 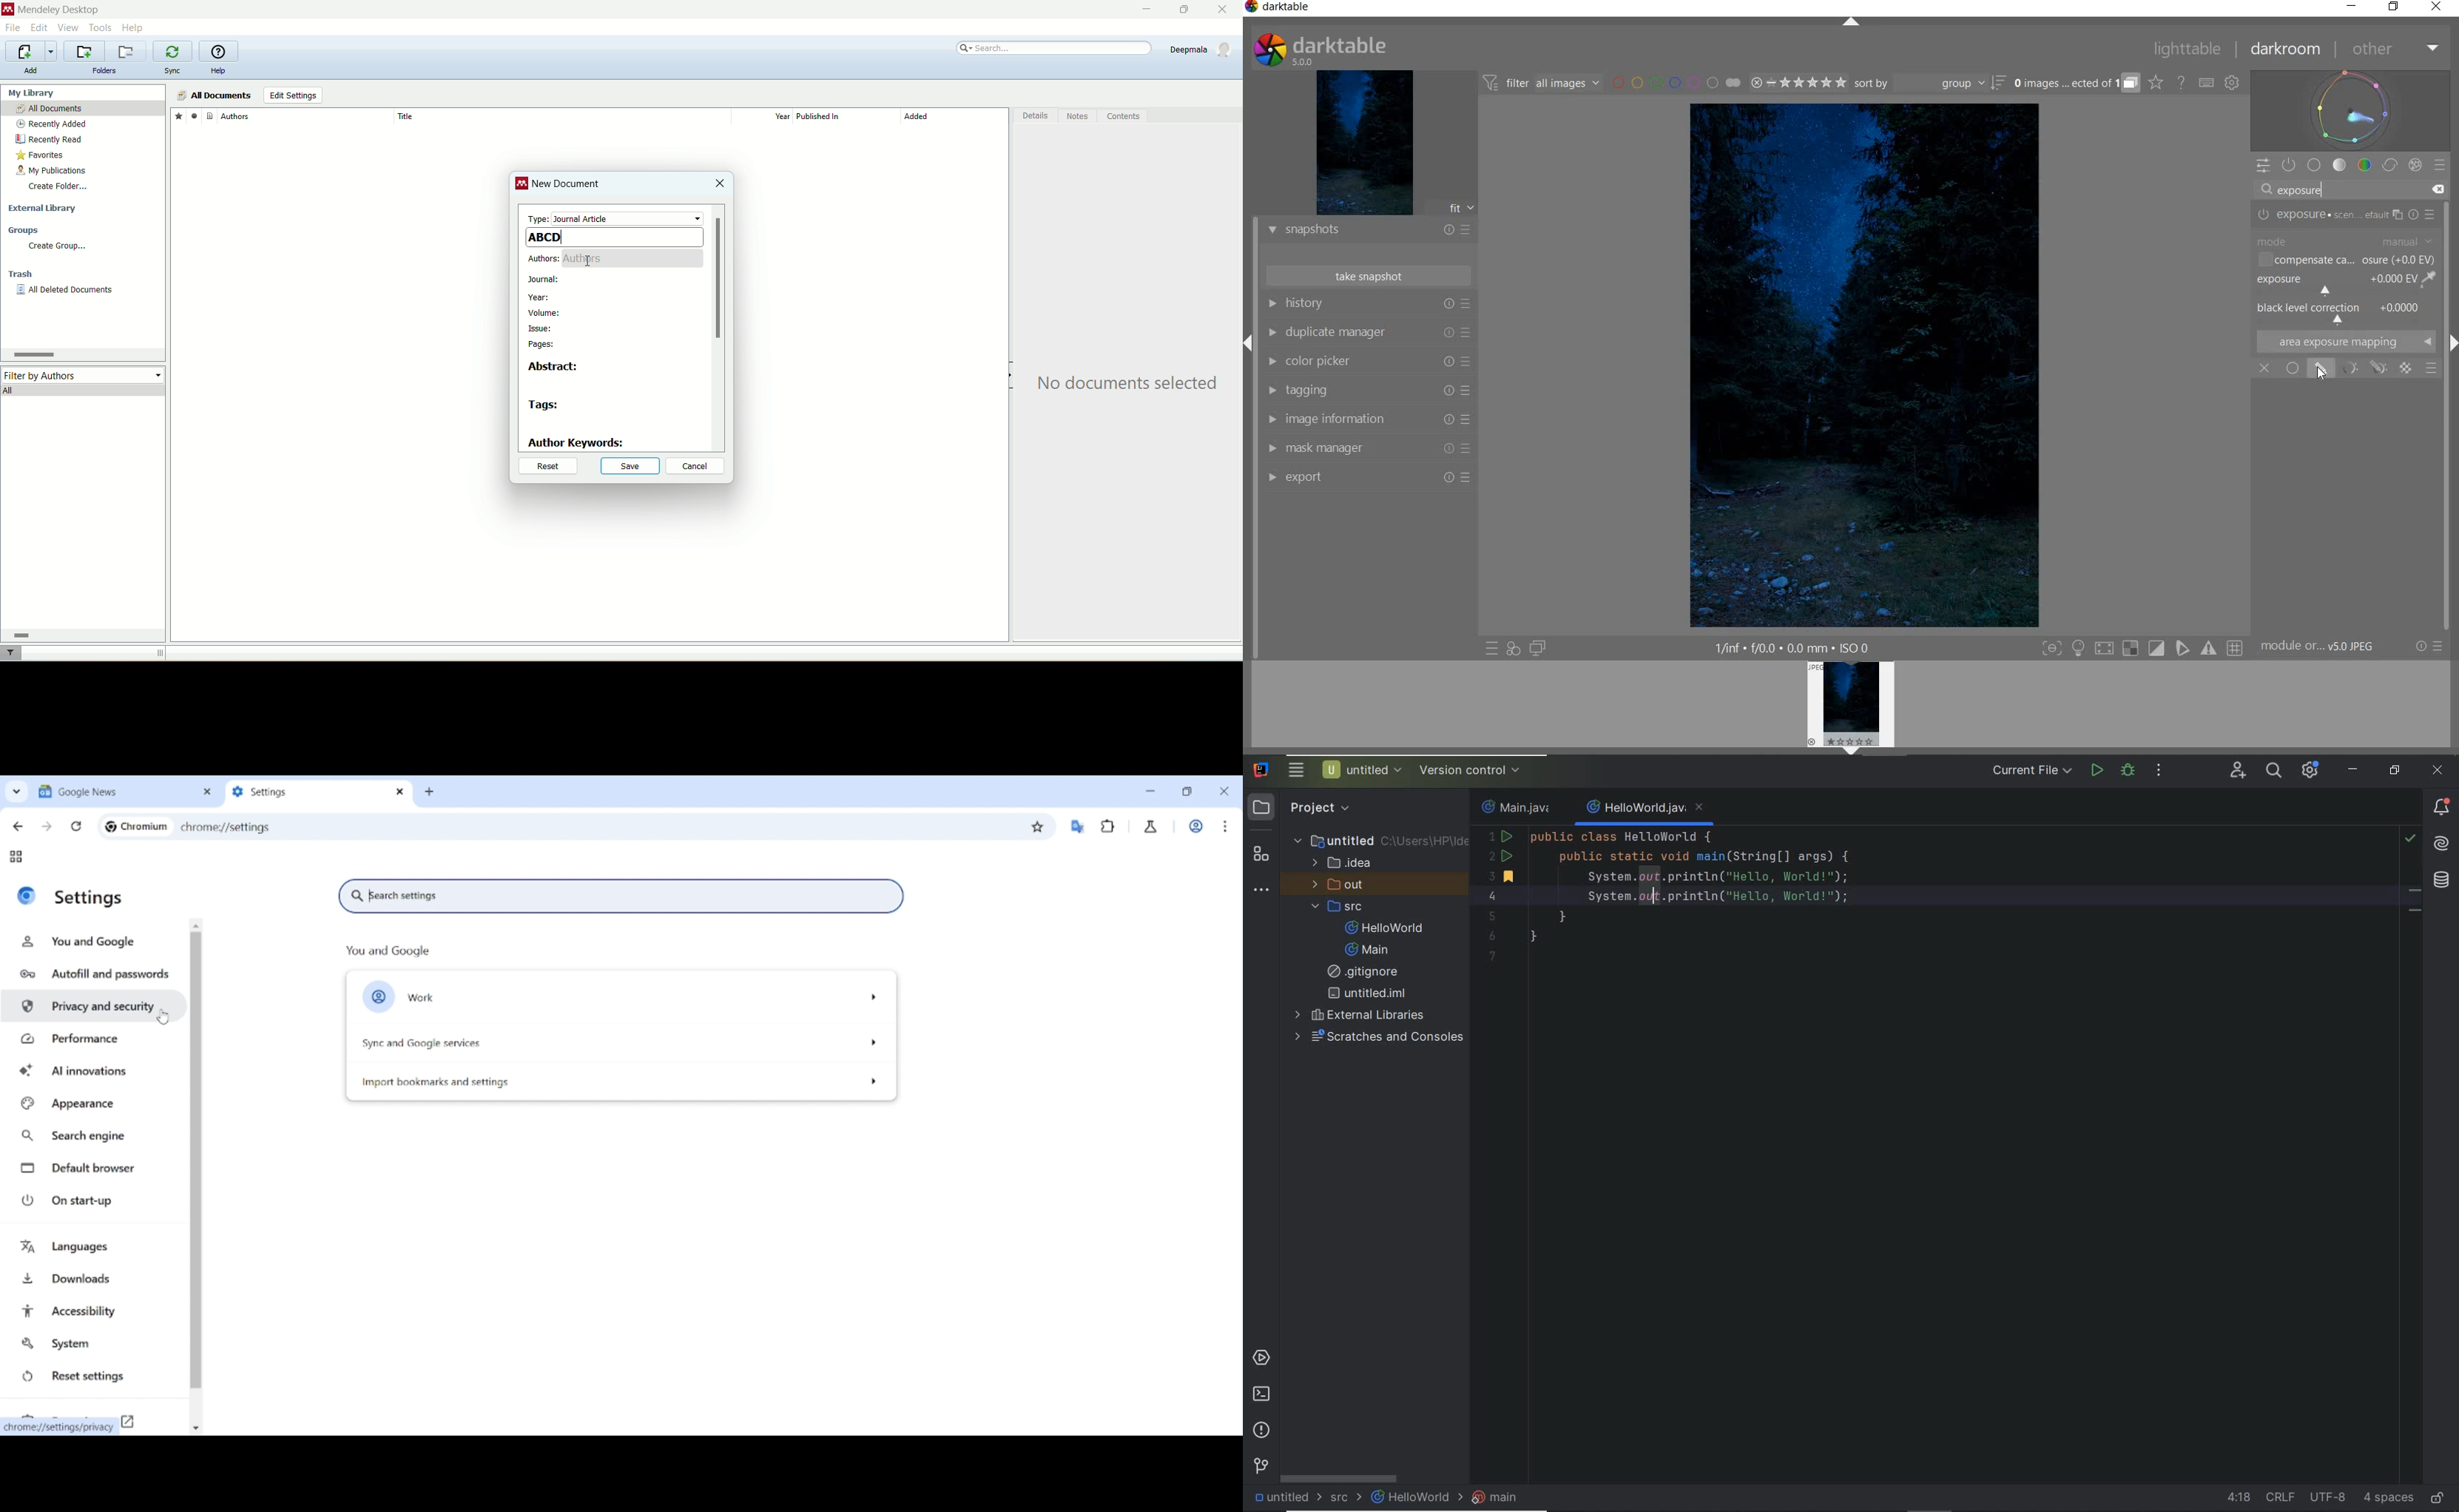 What do you see at coordinates (2353, 6) in the screenshot?
I see `MINIMIZE` at bounding box center [2353, 6].